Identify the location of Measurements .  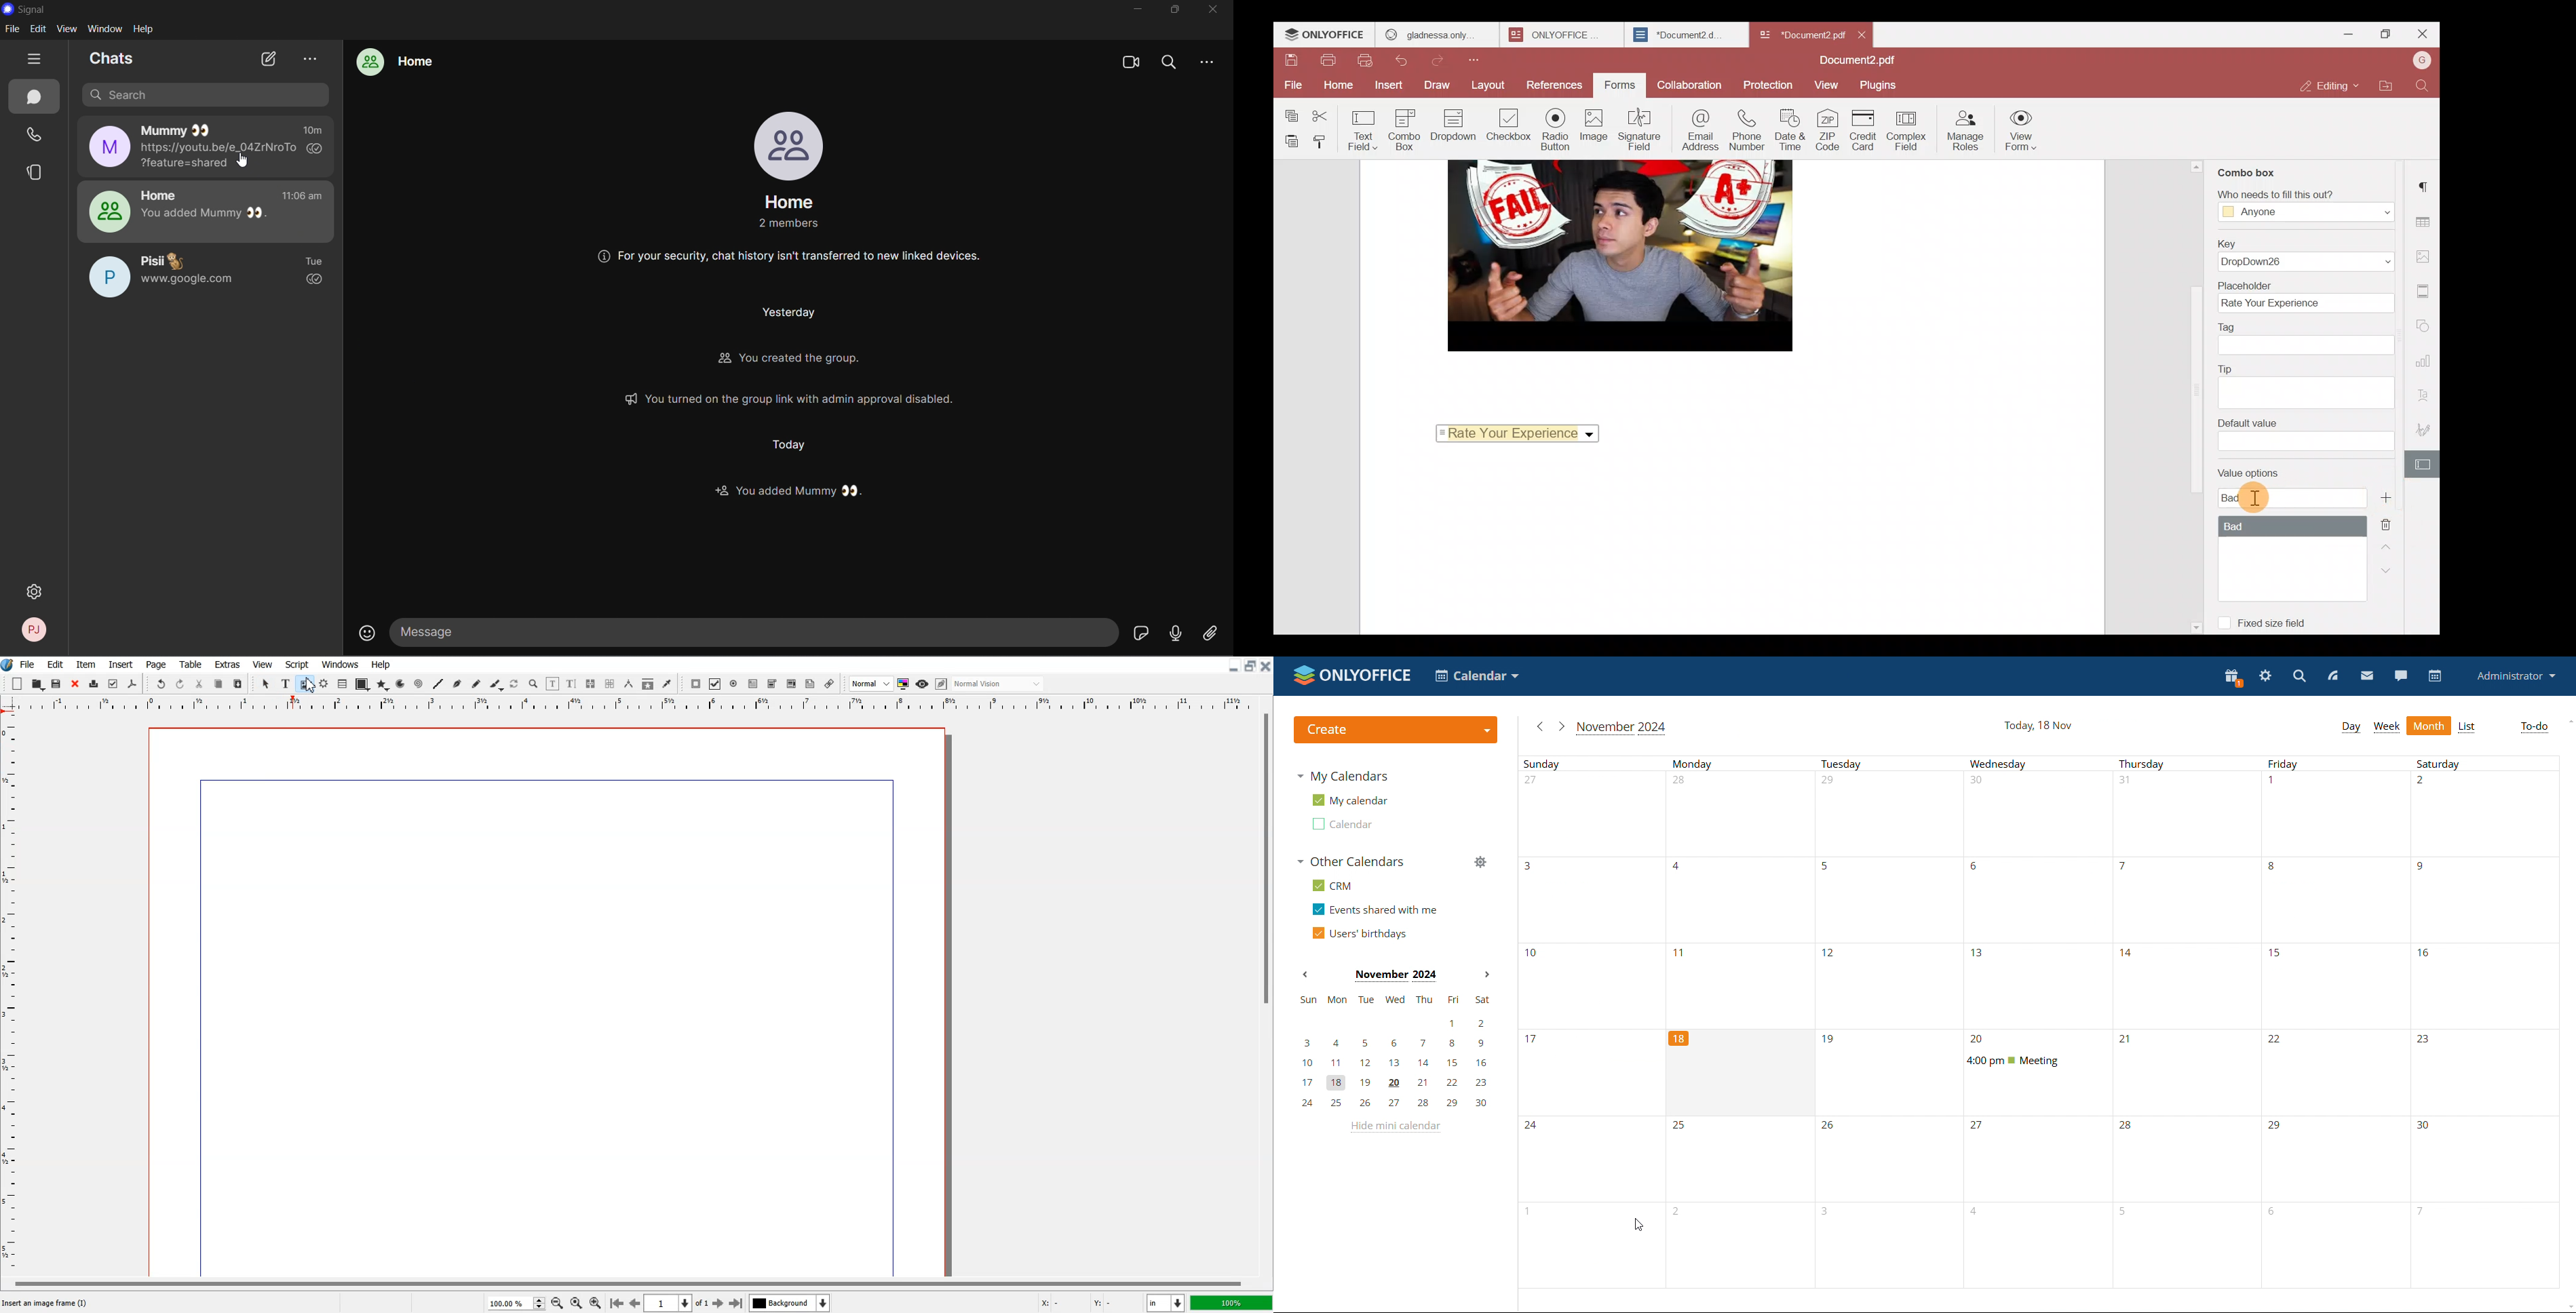
(628, 684).